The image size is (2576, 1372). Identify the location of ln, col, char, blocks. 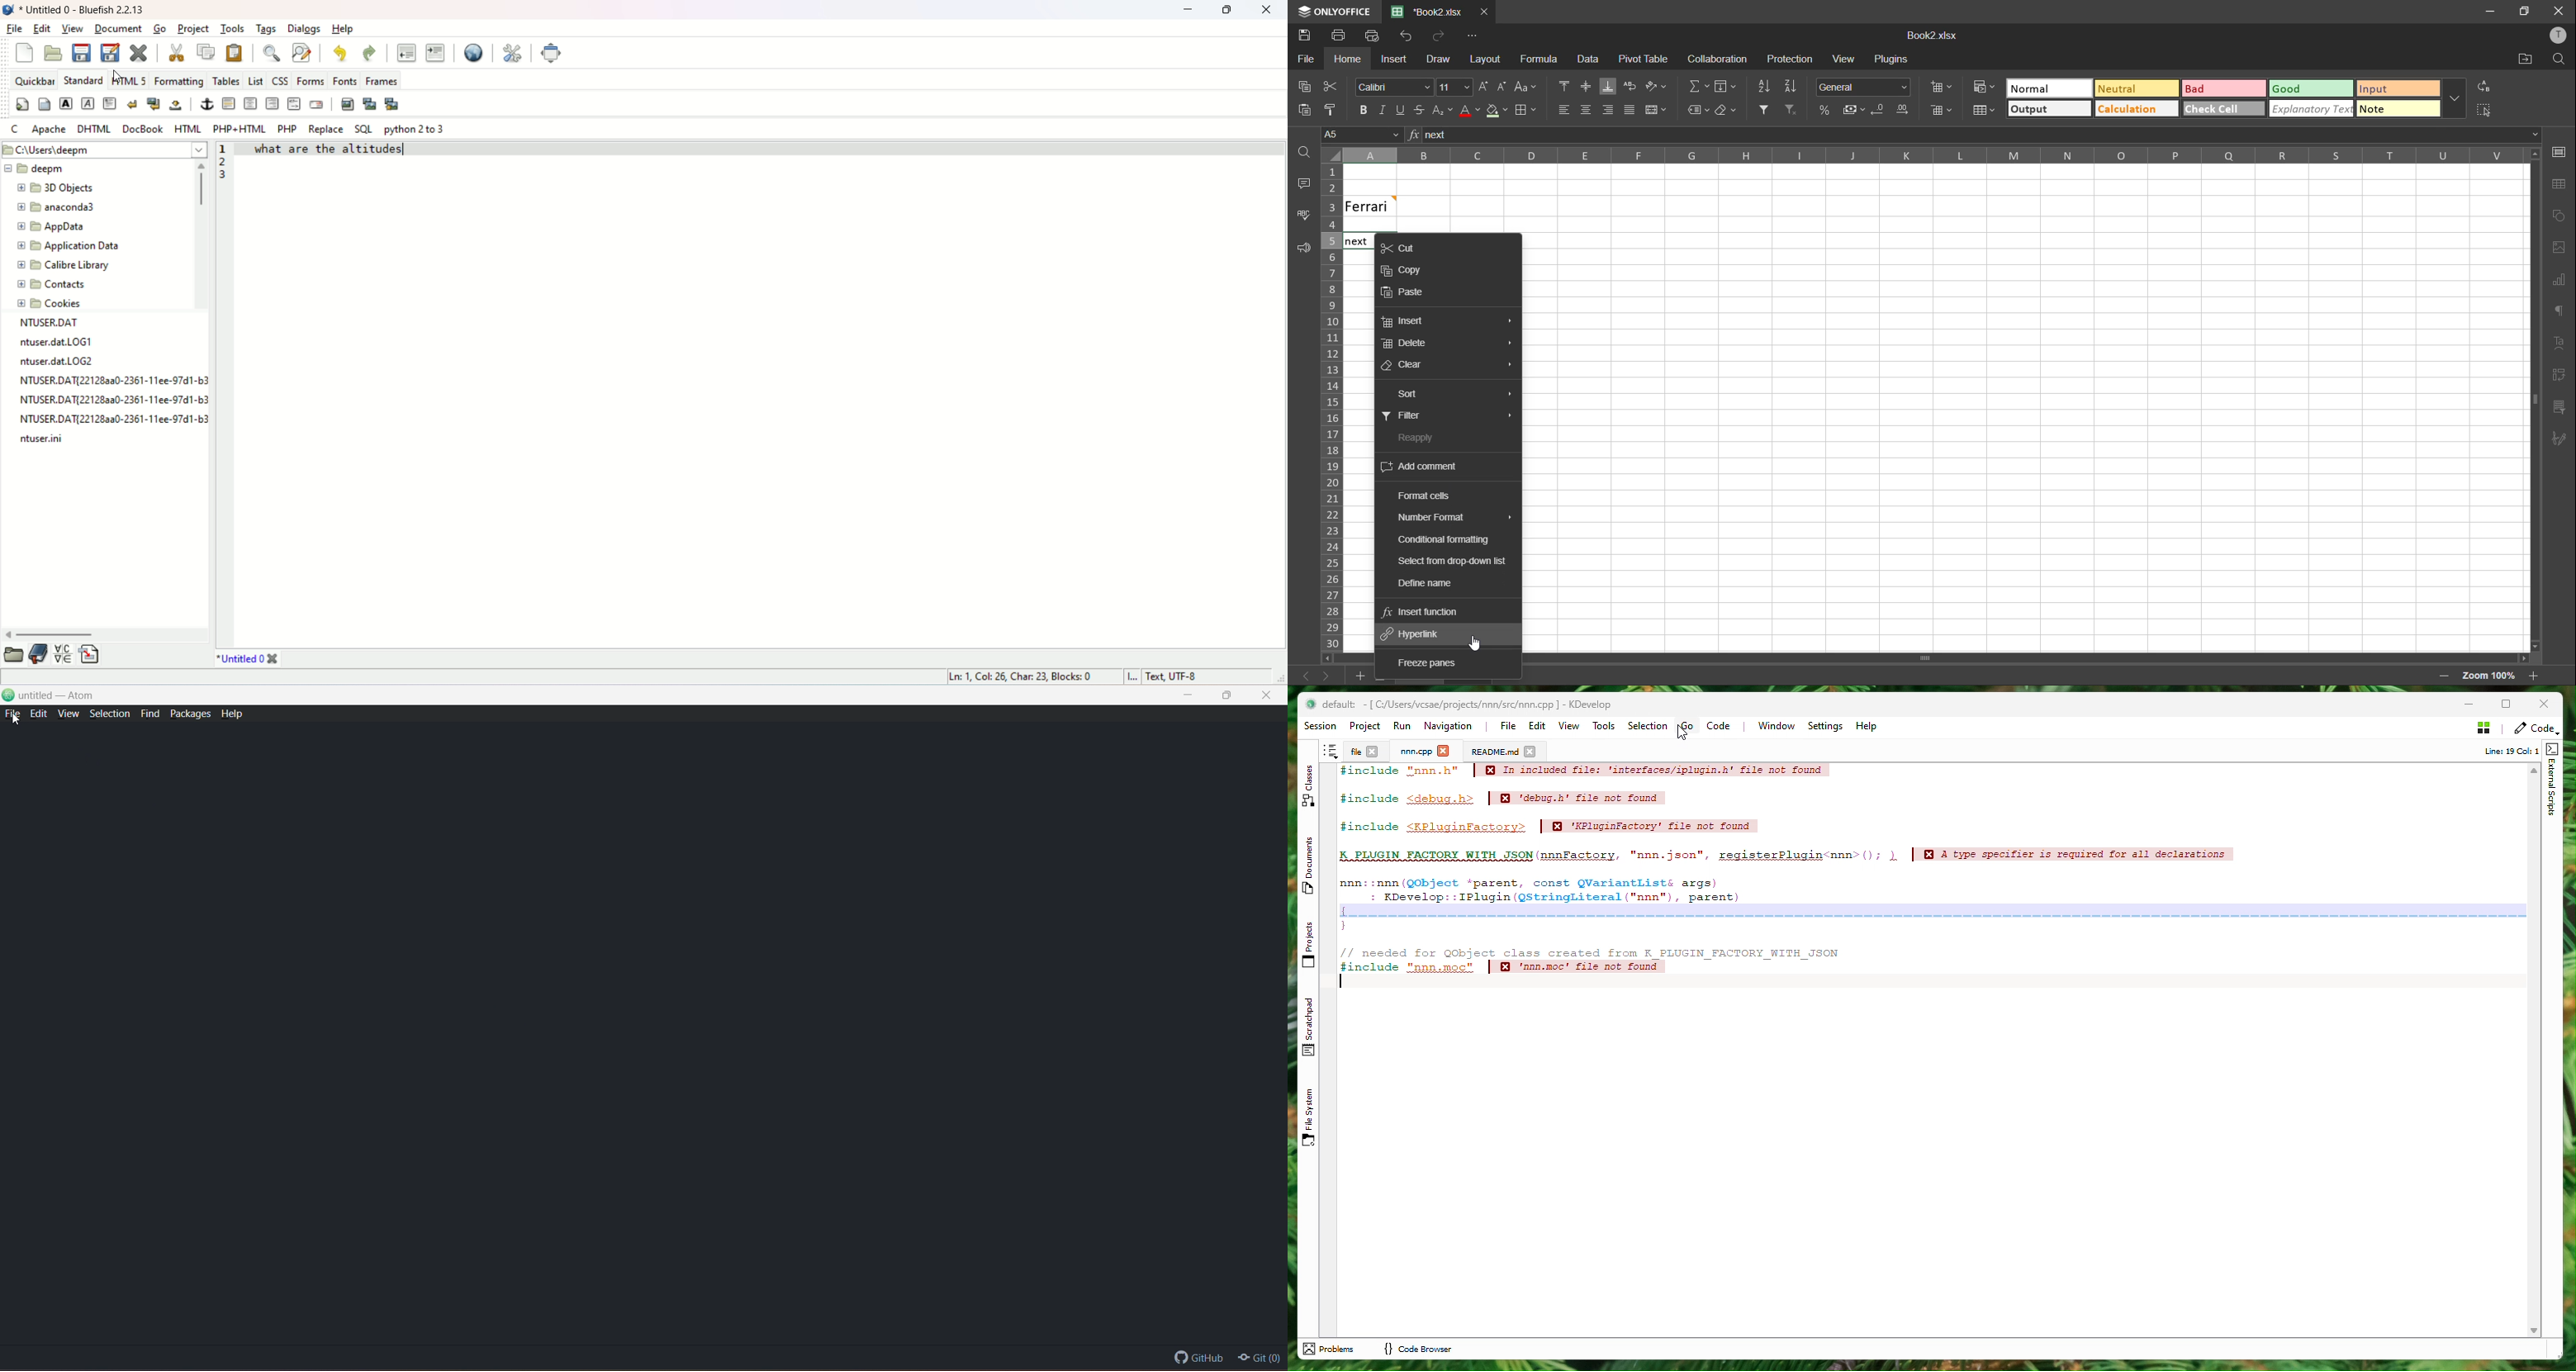
(1022, 676).